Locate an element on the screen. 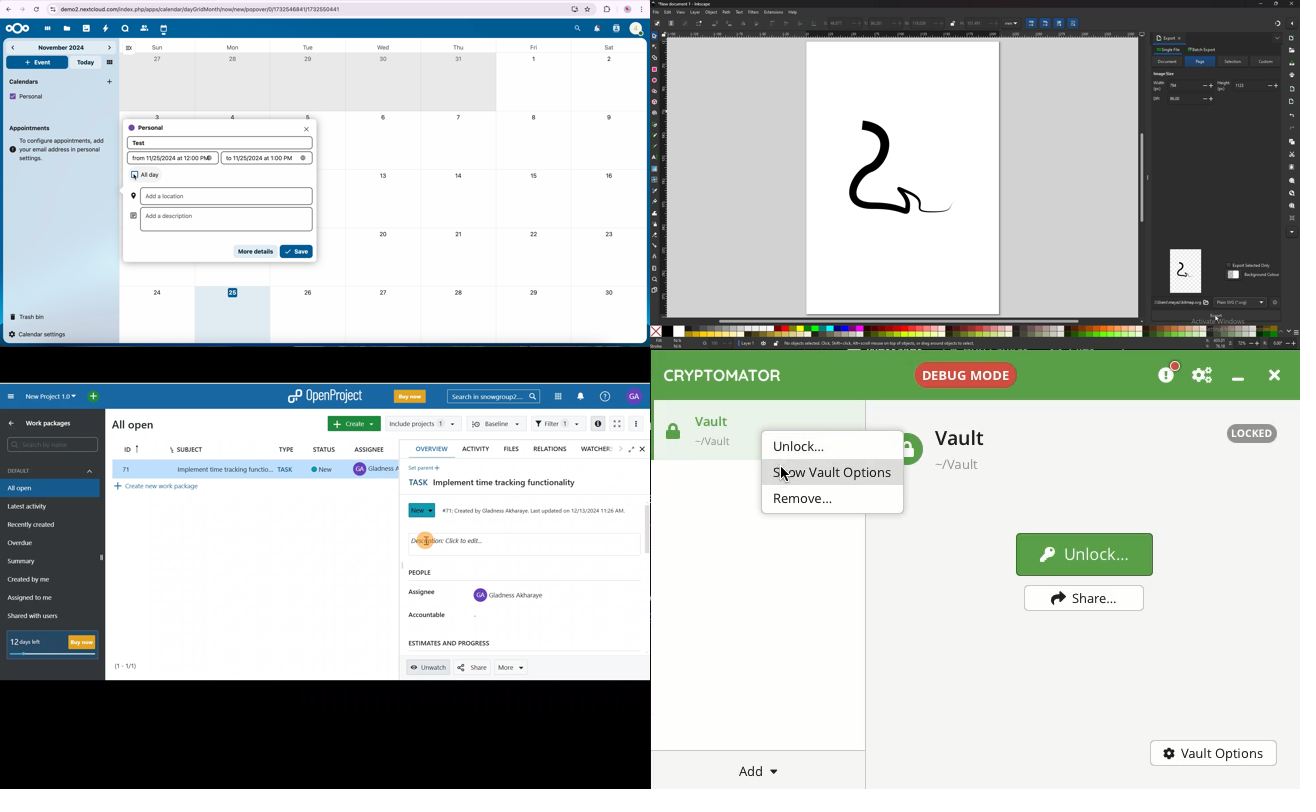  zoom page is located at coordinates (1293, 207).